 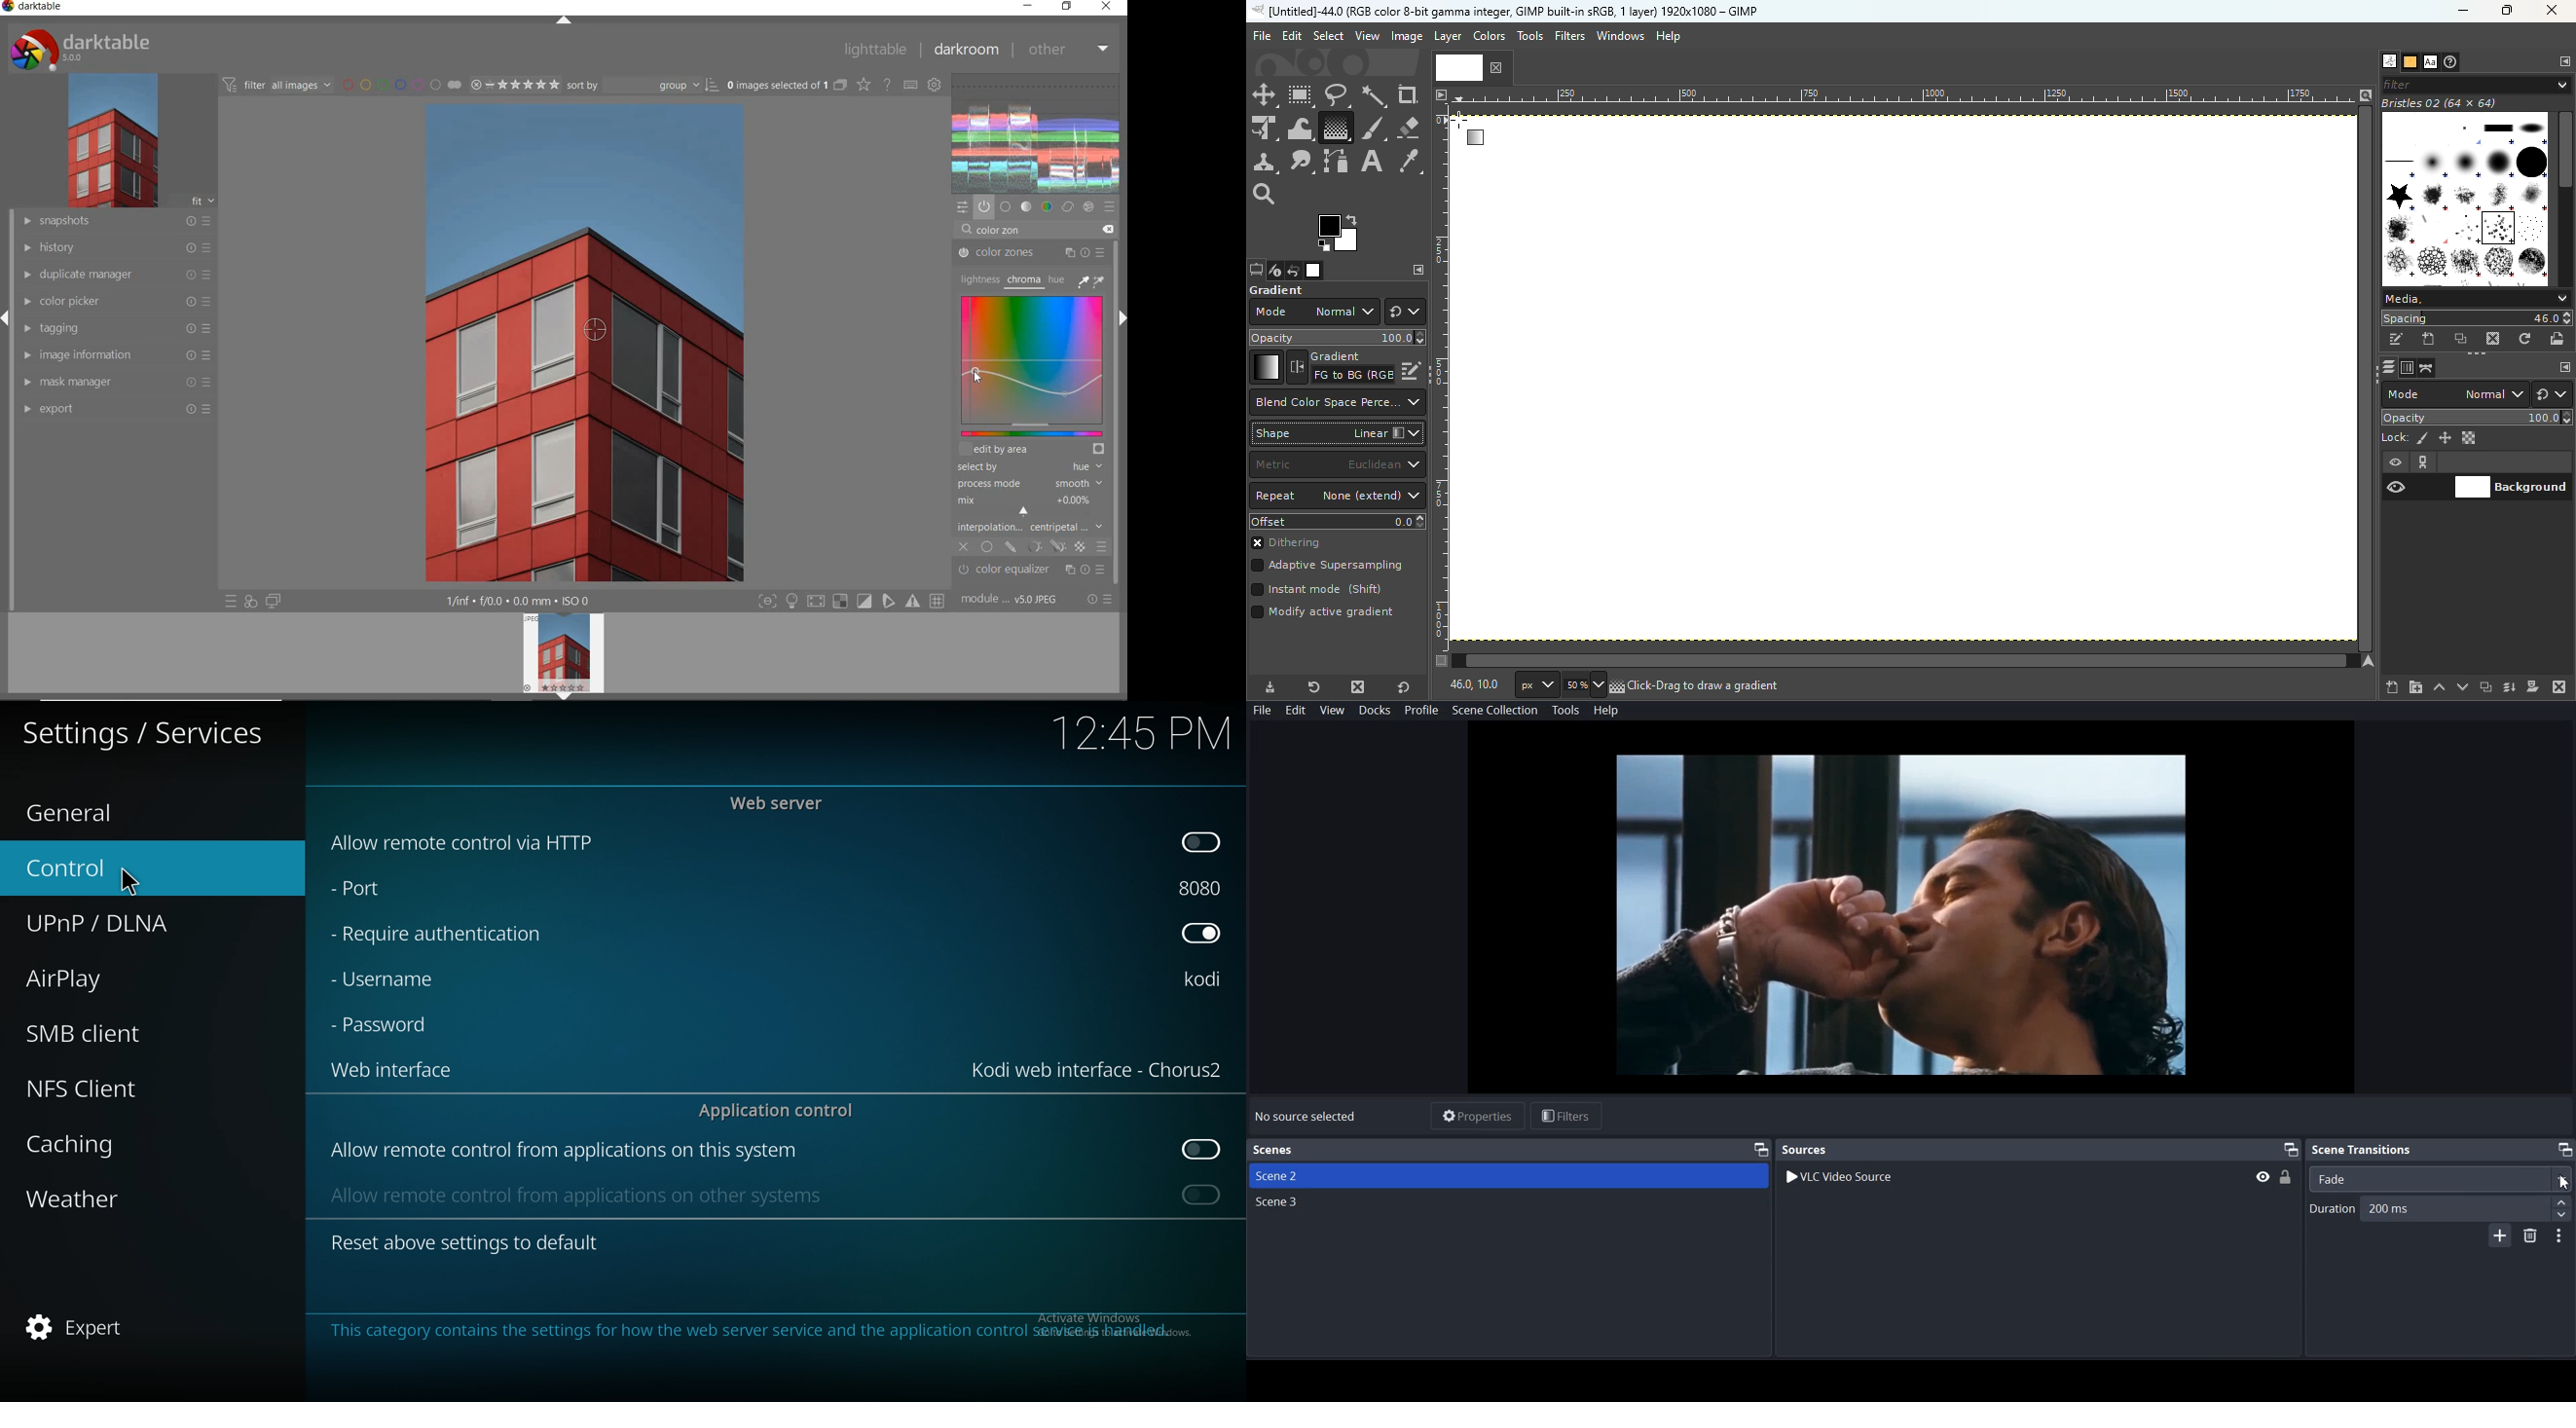 What do you see at coordinates (1027, 206) in the screenshot?
I see `tone` at bounding box center [1027, 206].